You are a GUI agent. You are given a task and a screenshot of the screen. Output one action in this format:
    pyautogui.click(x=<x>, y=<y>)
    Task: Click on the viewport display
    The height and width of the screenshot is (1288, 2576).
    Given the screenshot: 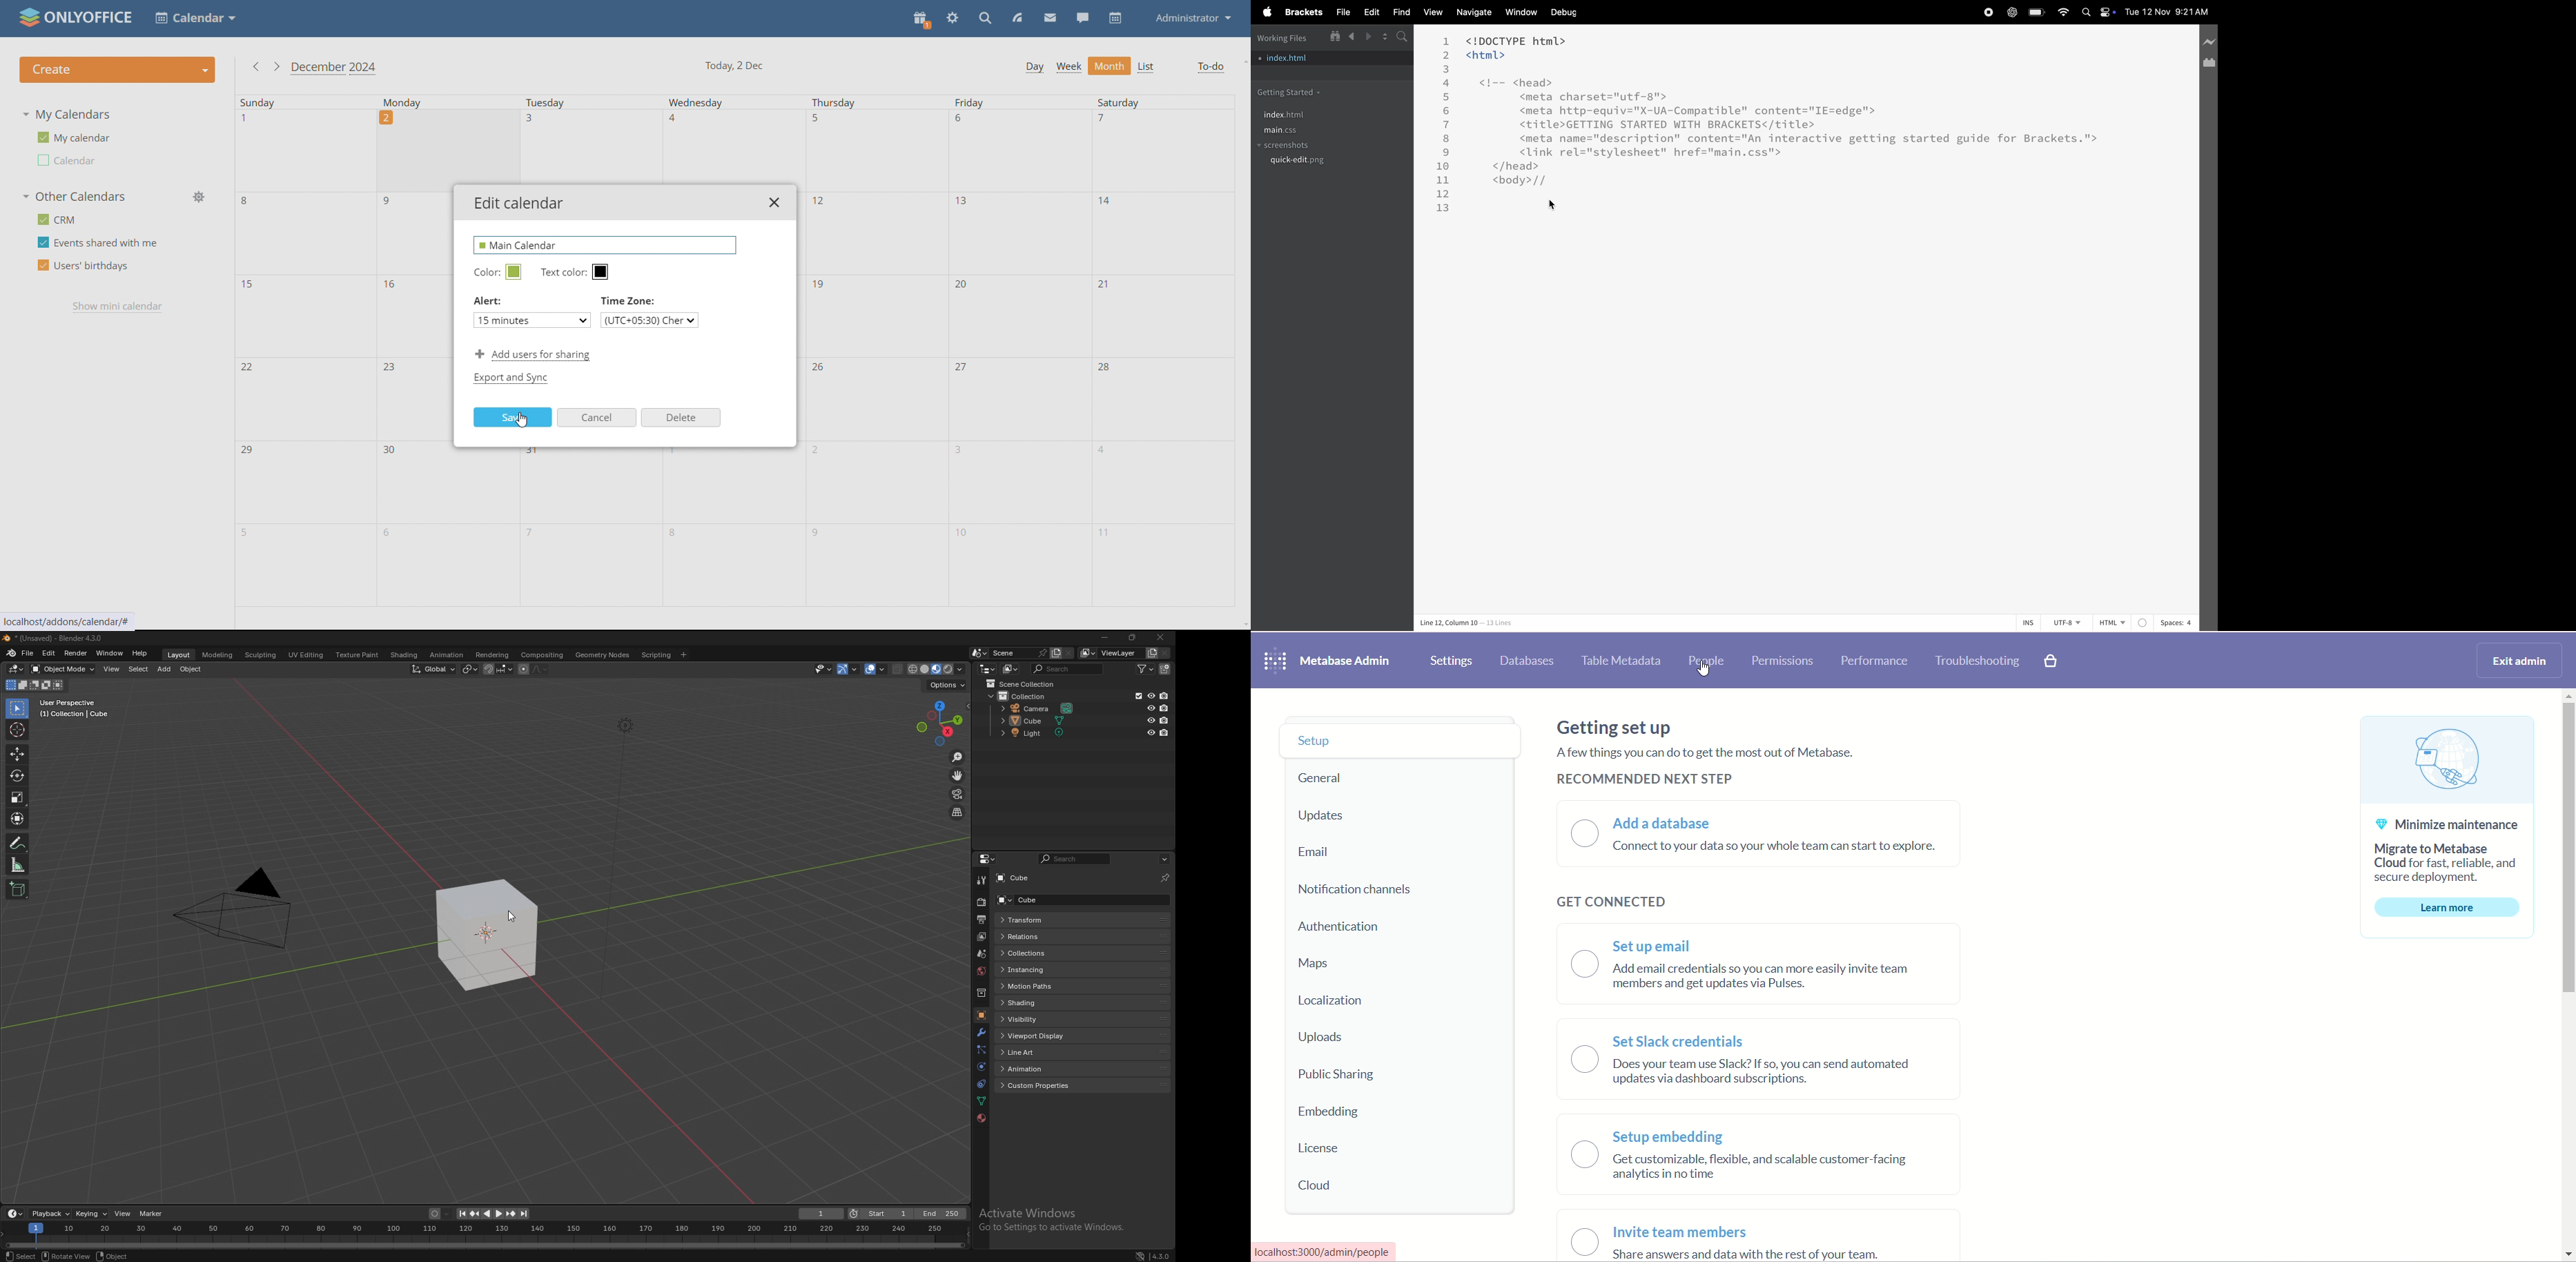 What is the action you would take?
    pyautogui.click(x=1038, y=1035)
    